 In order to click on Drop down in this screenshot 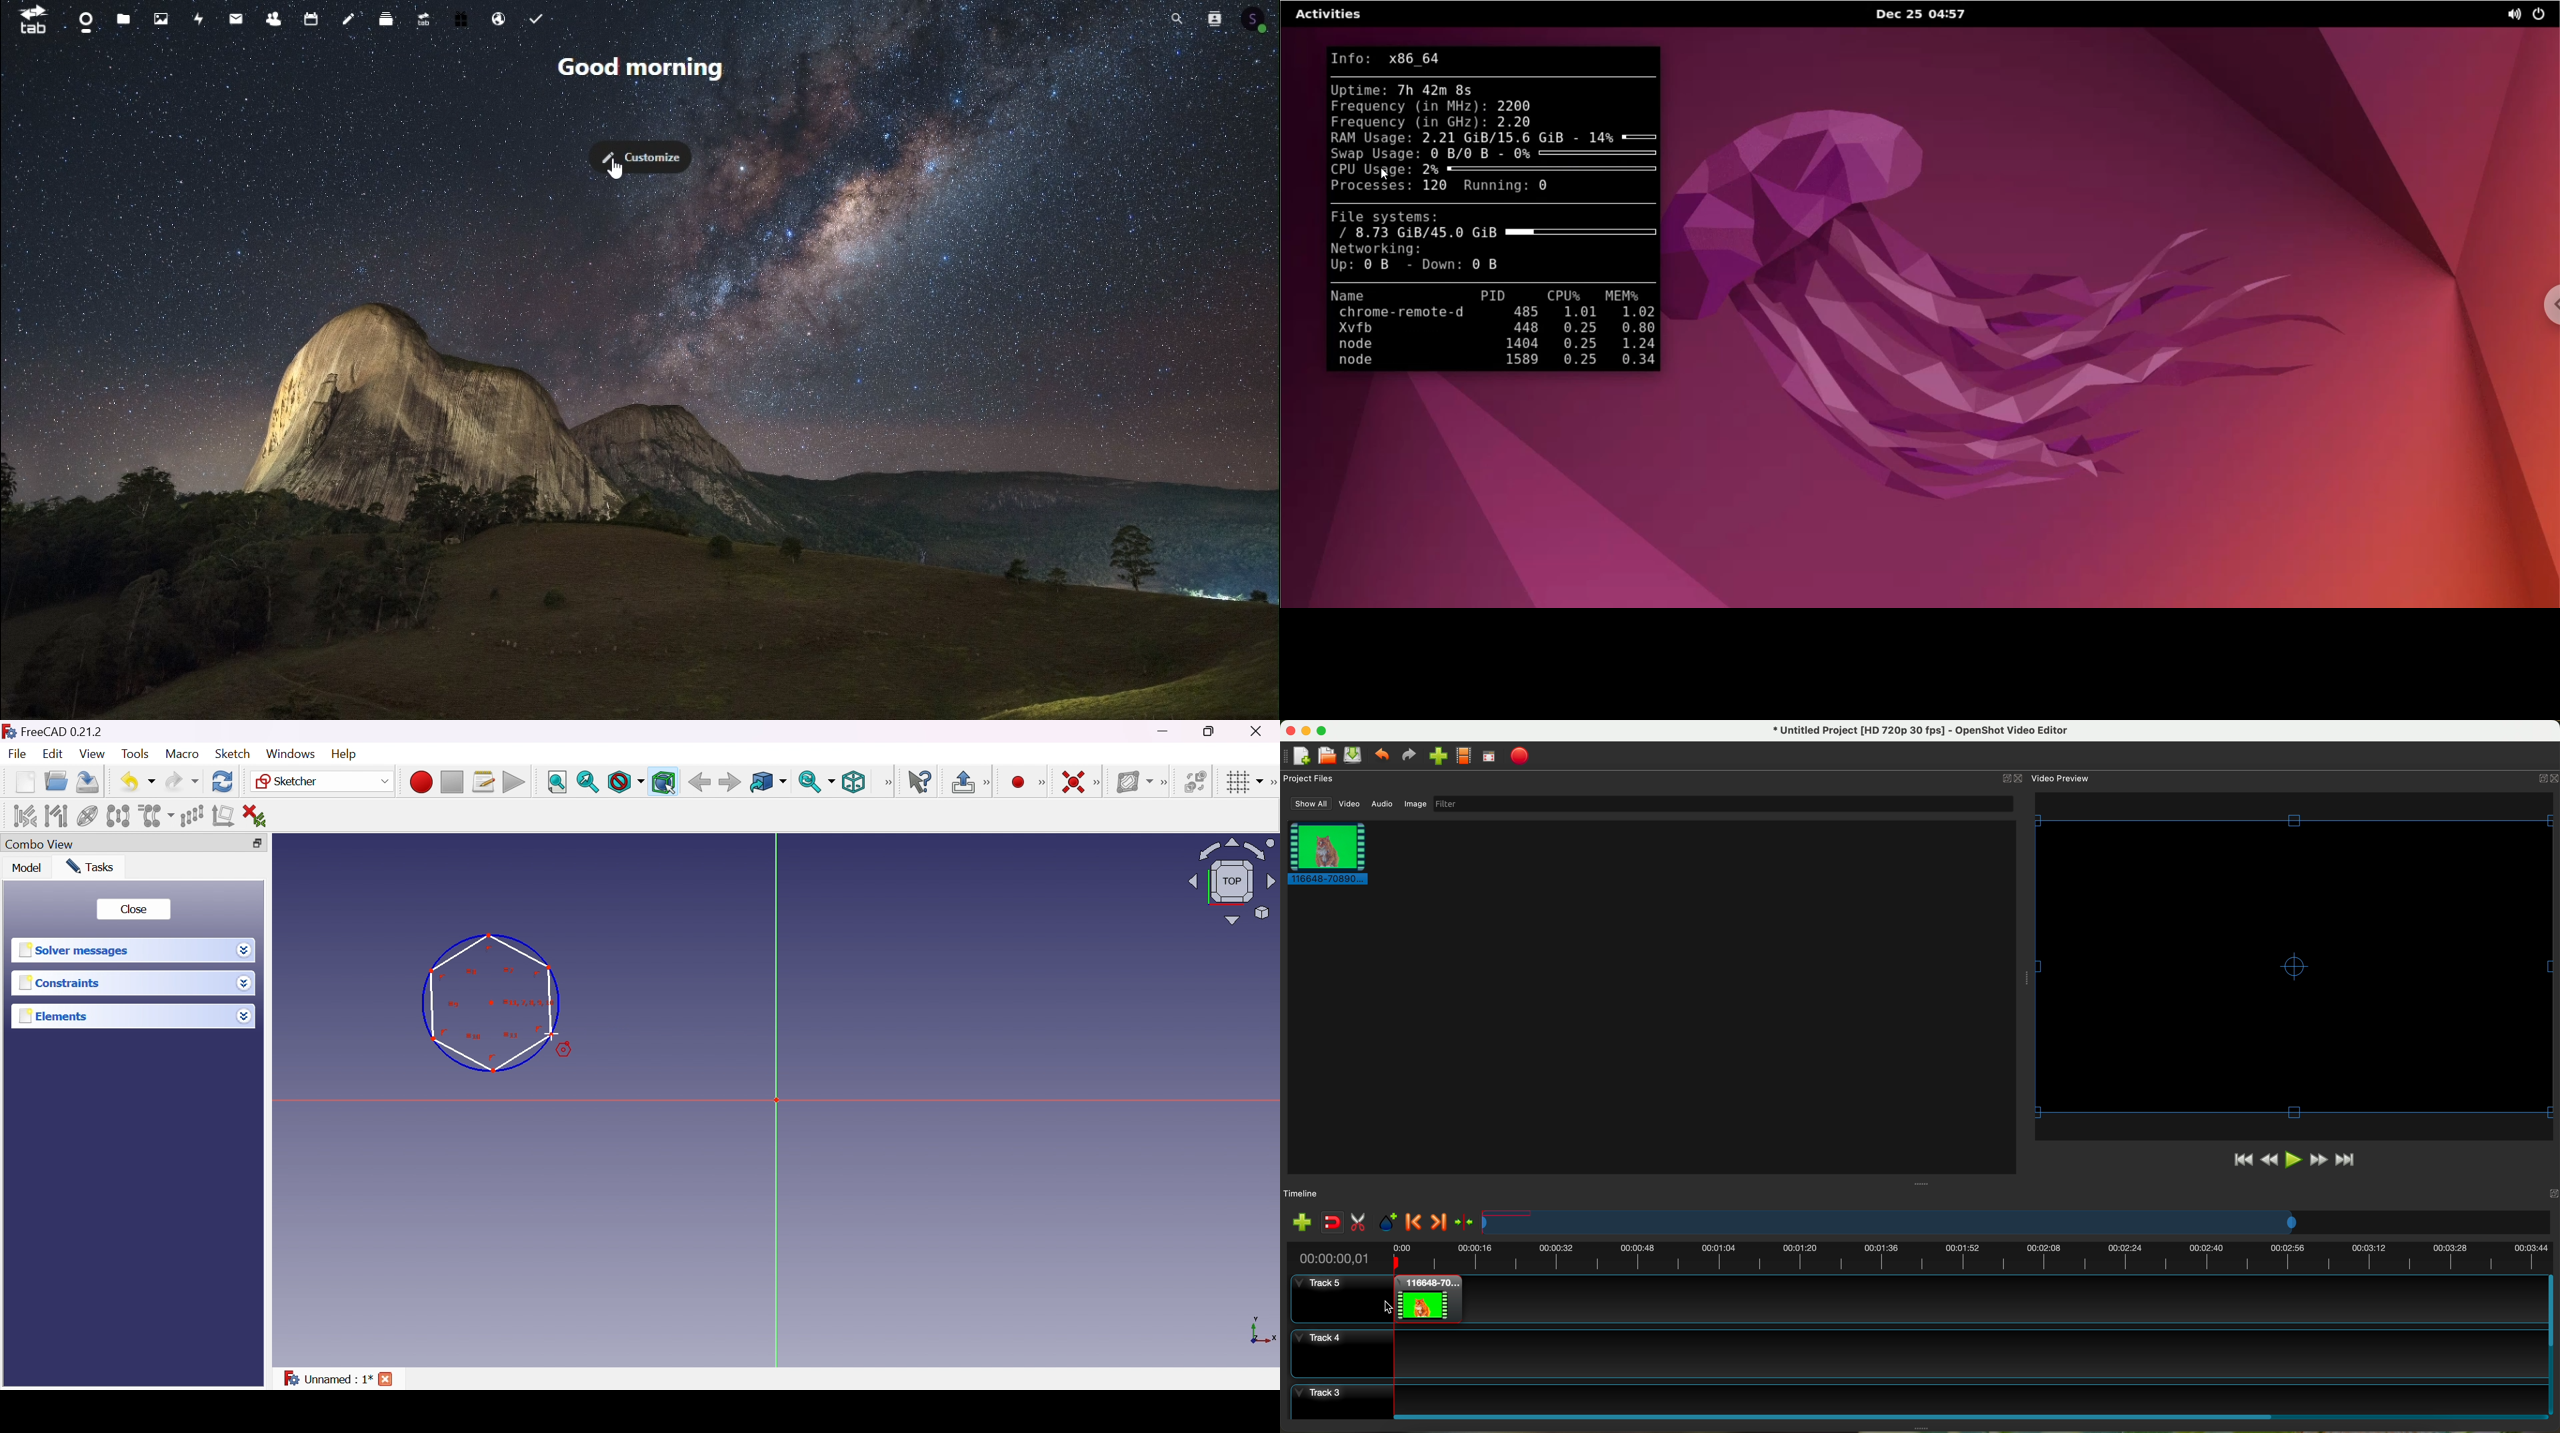, I will do `click(243, 949)`.